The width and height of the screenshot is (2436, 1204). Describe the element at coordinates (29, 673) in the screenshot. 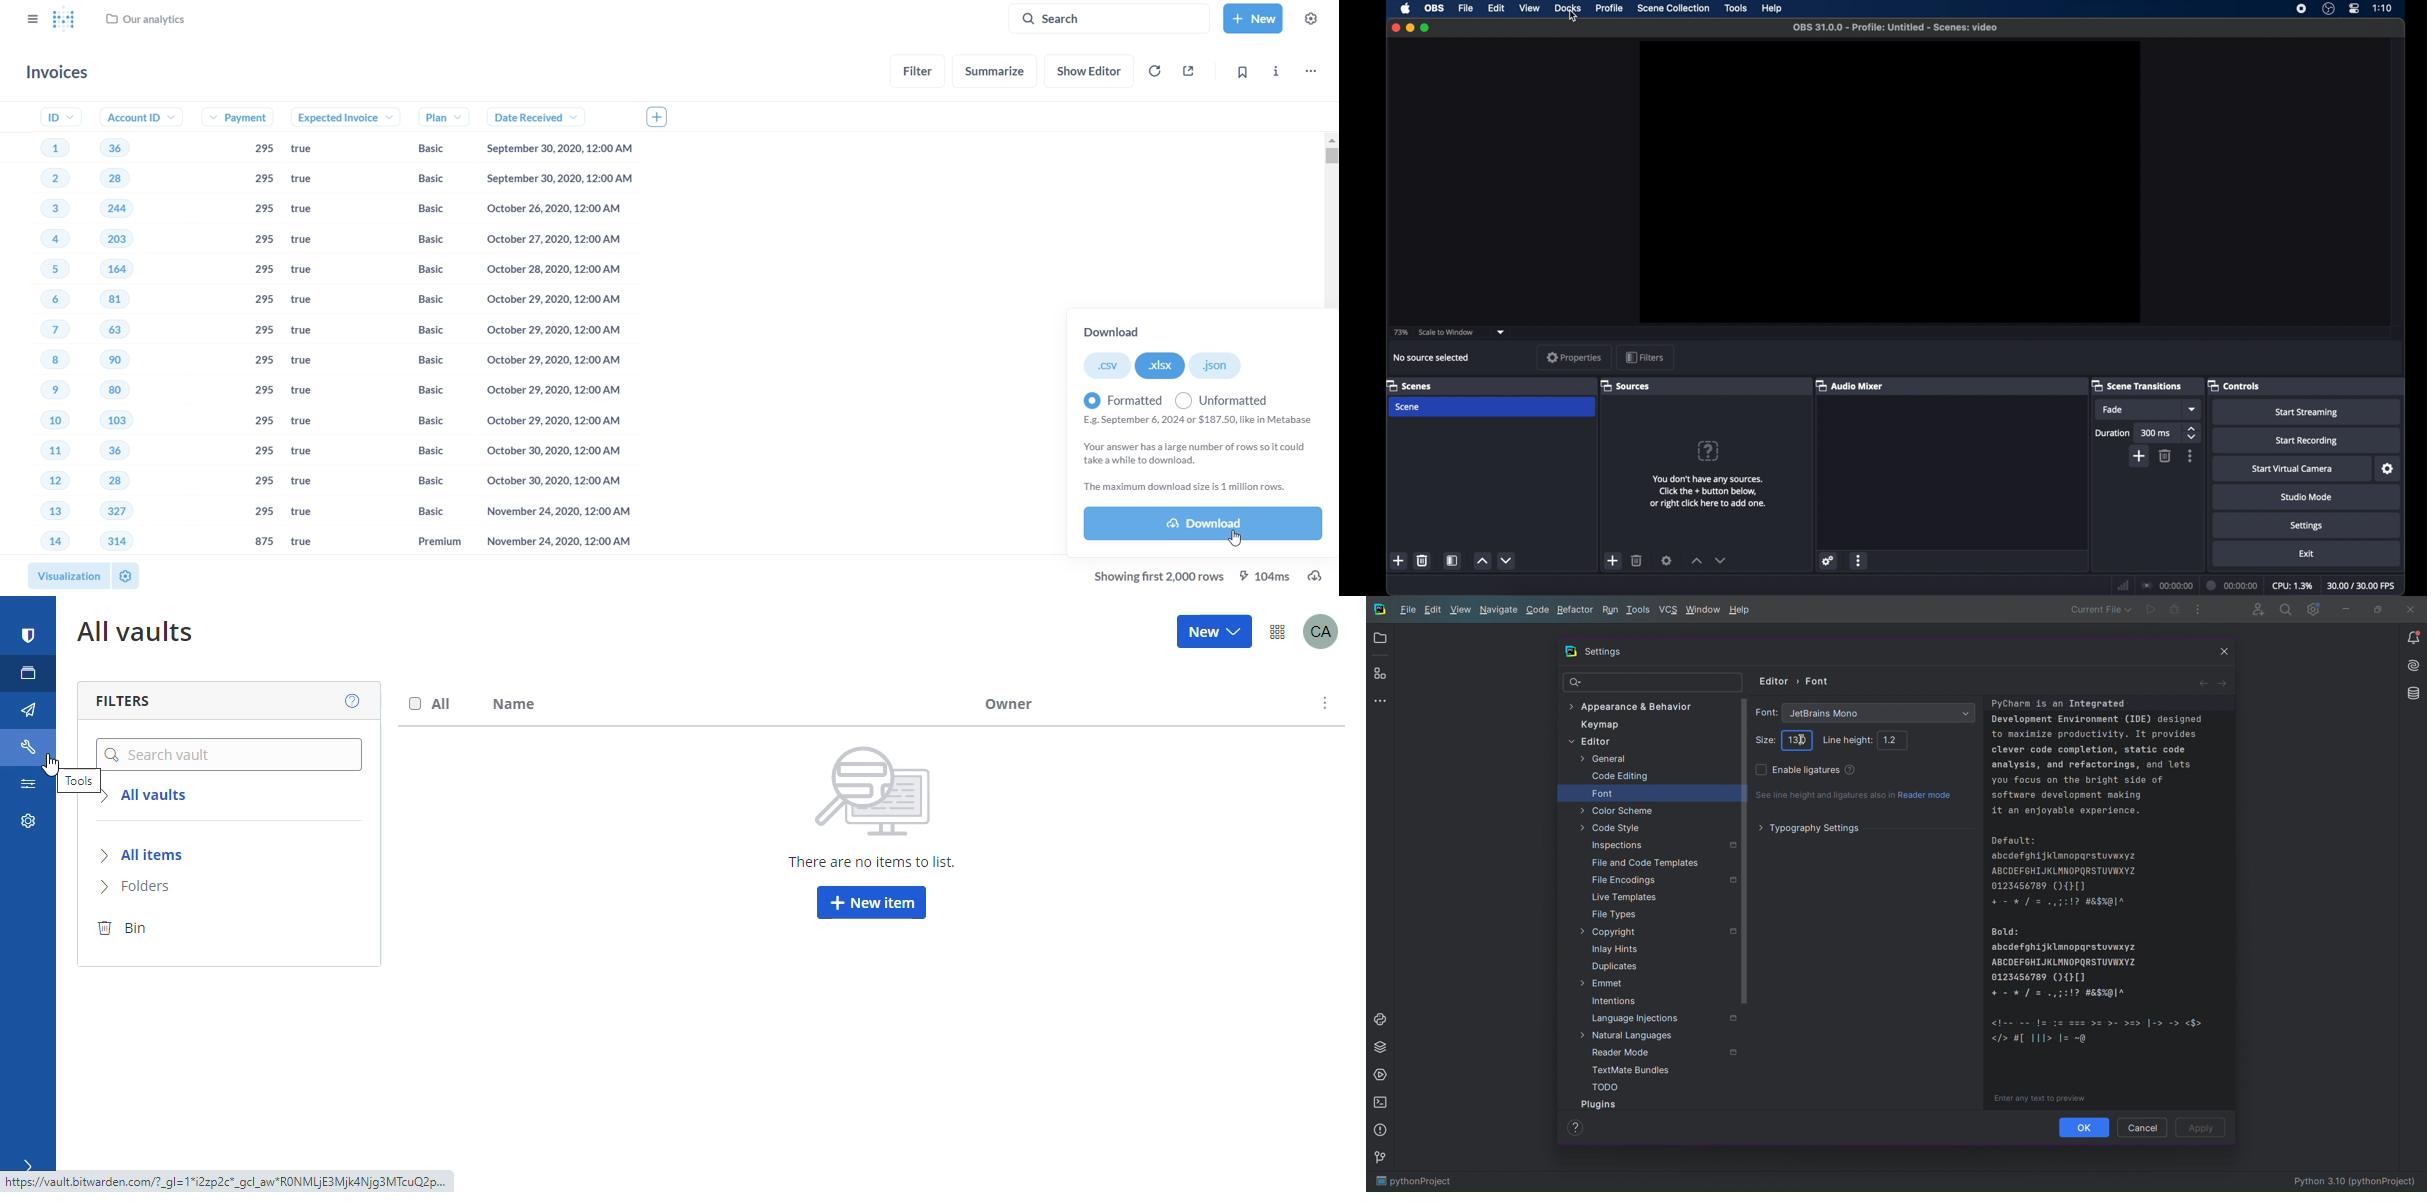

I see `new tab` at that location.